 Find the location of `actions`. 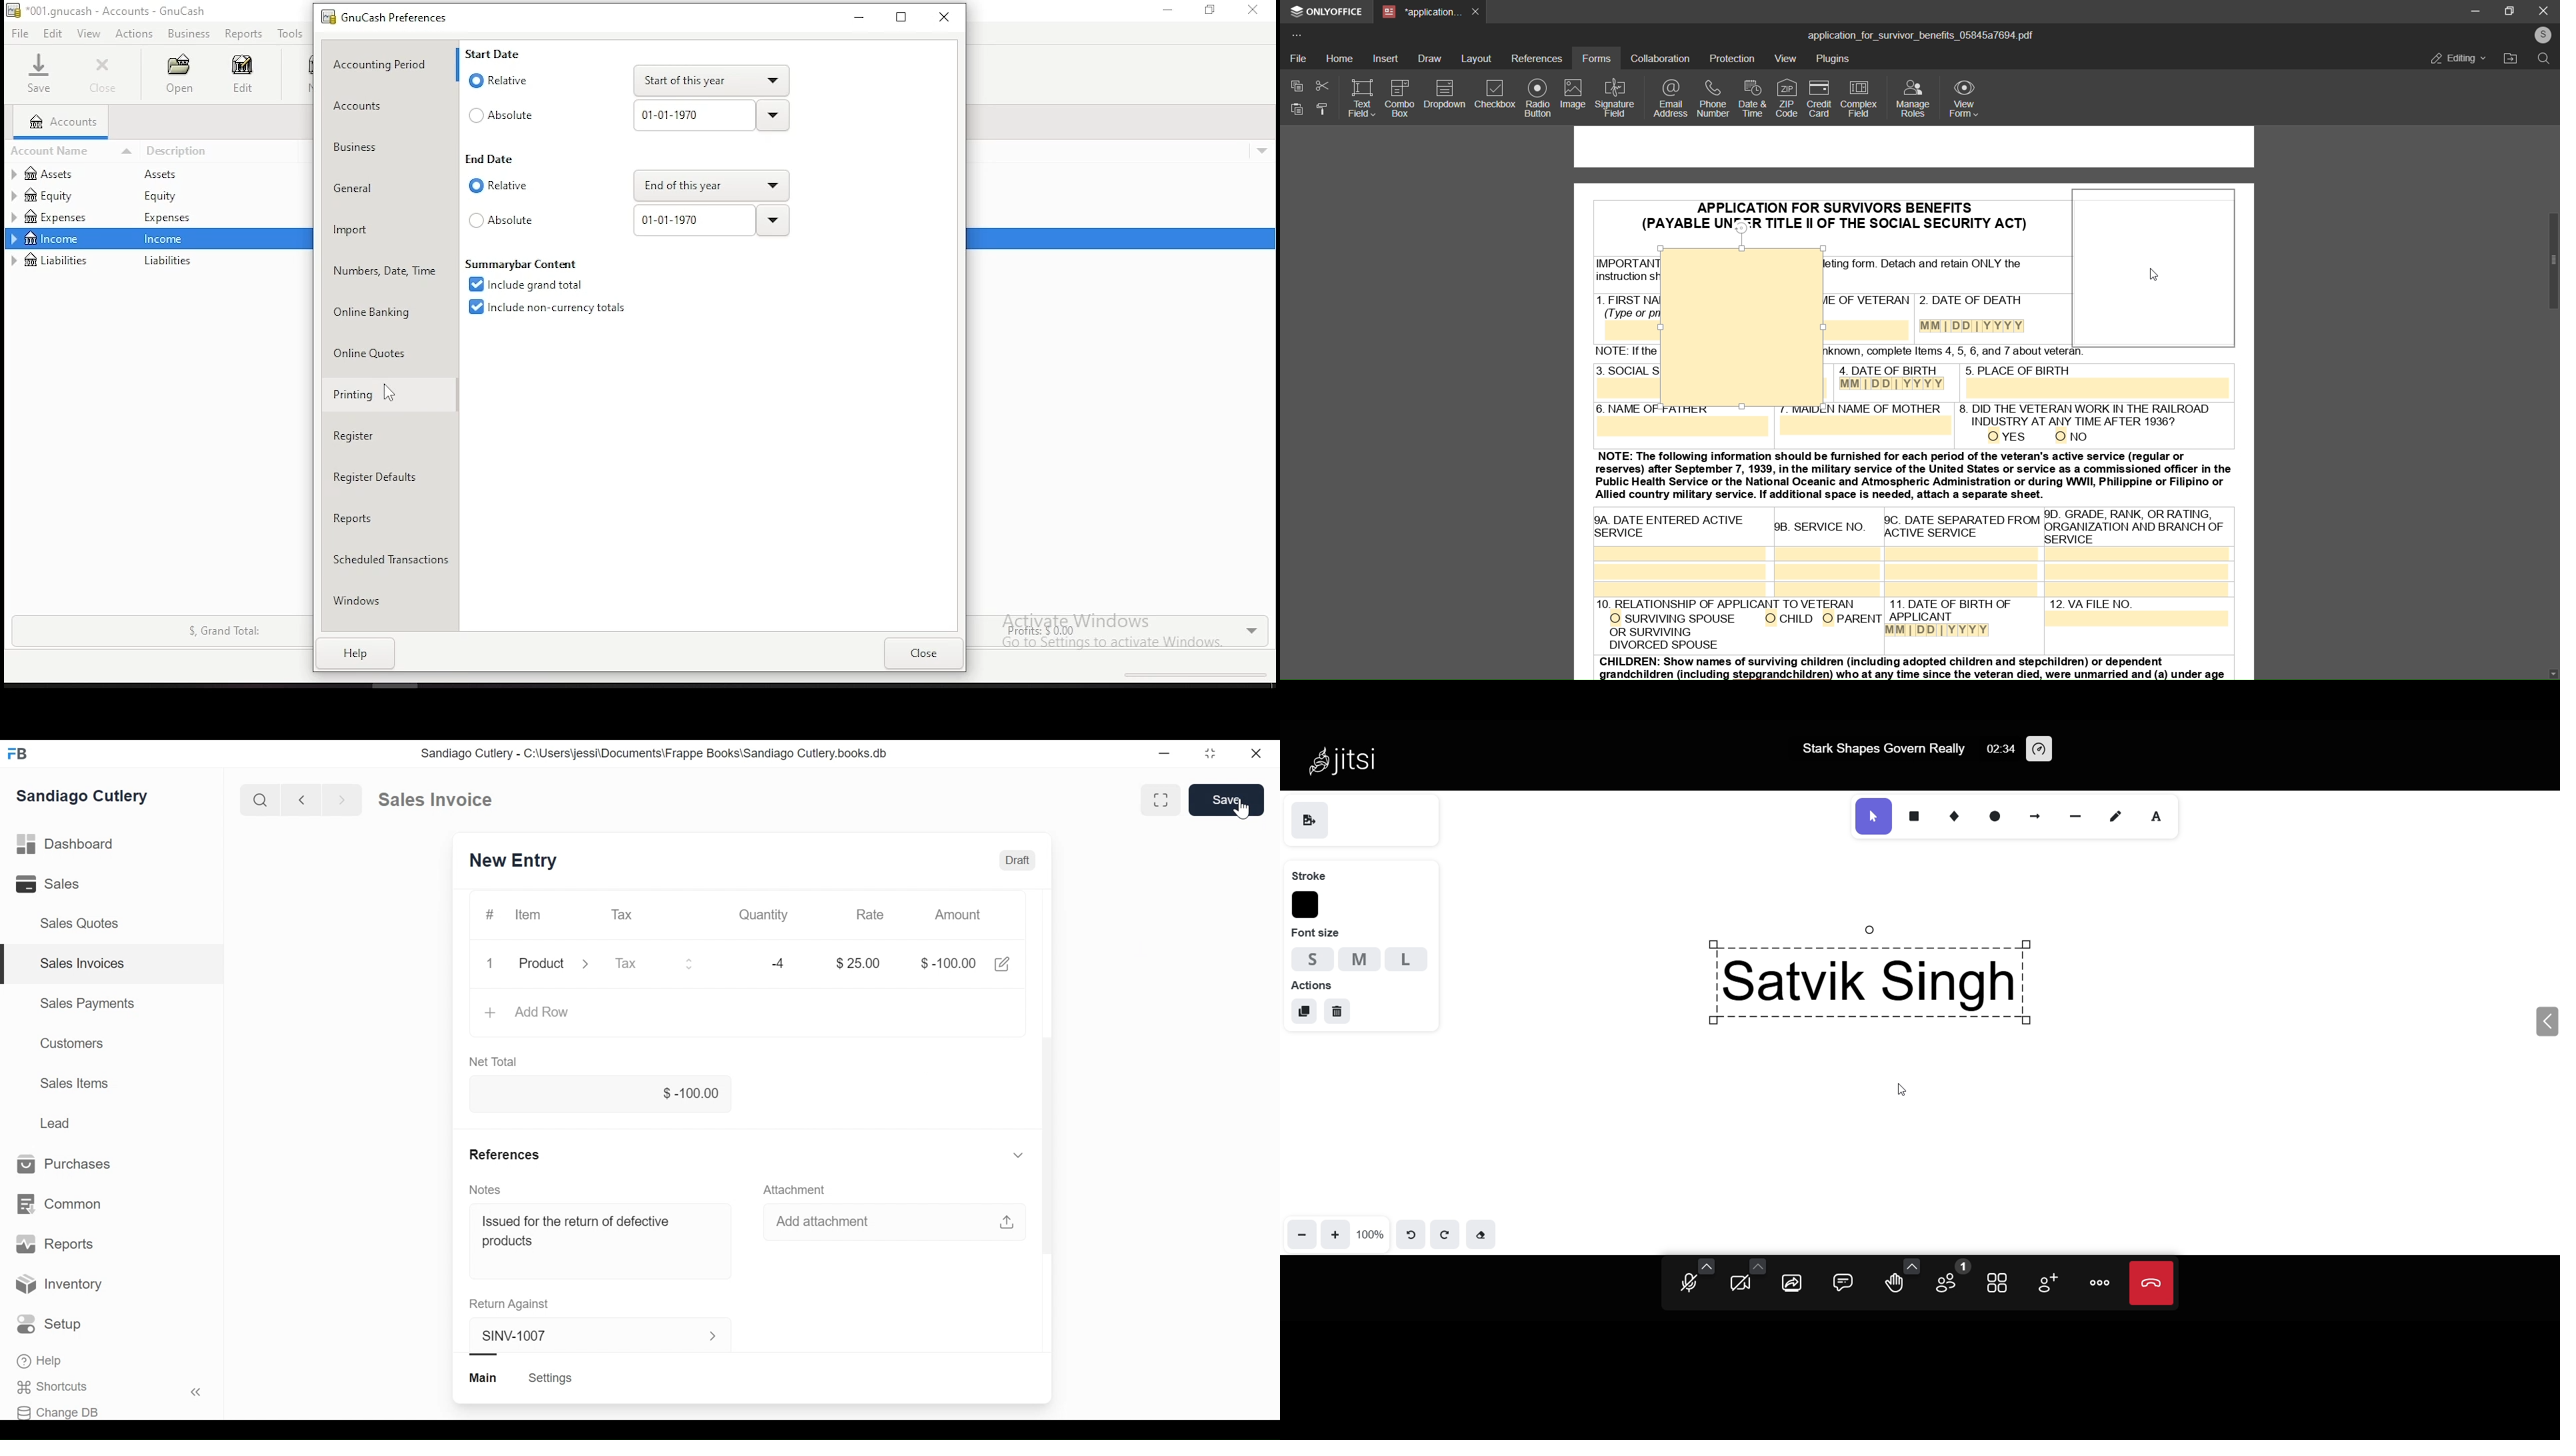

actions is located at coordinates (1312, 984).